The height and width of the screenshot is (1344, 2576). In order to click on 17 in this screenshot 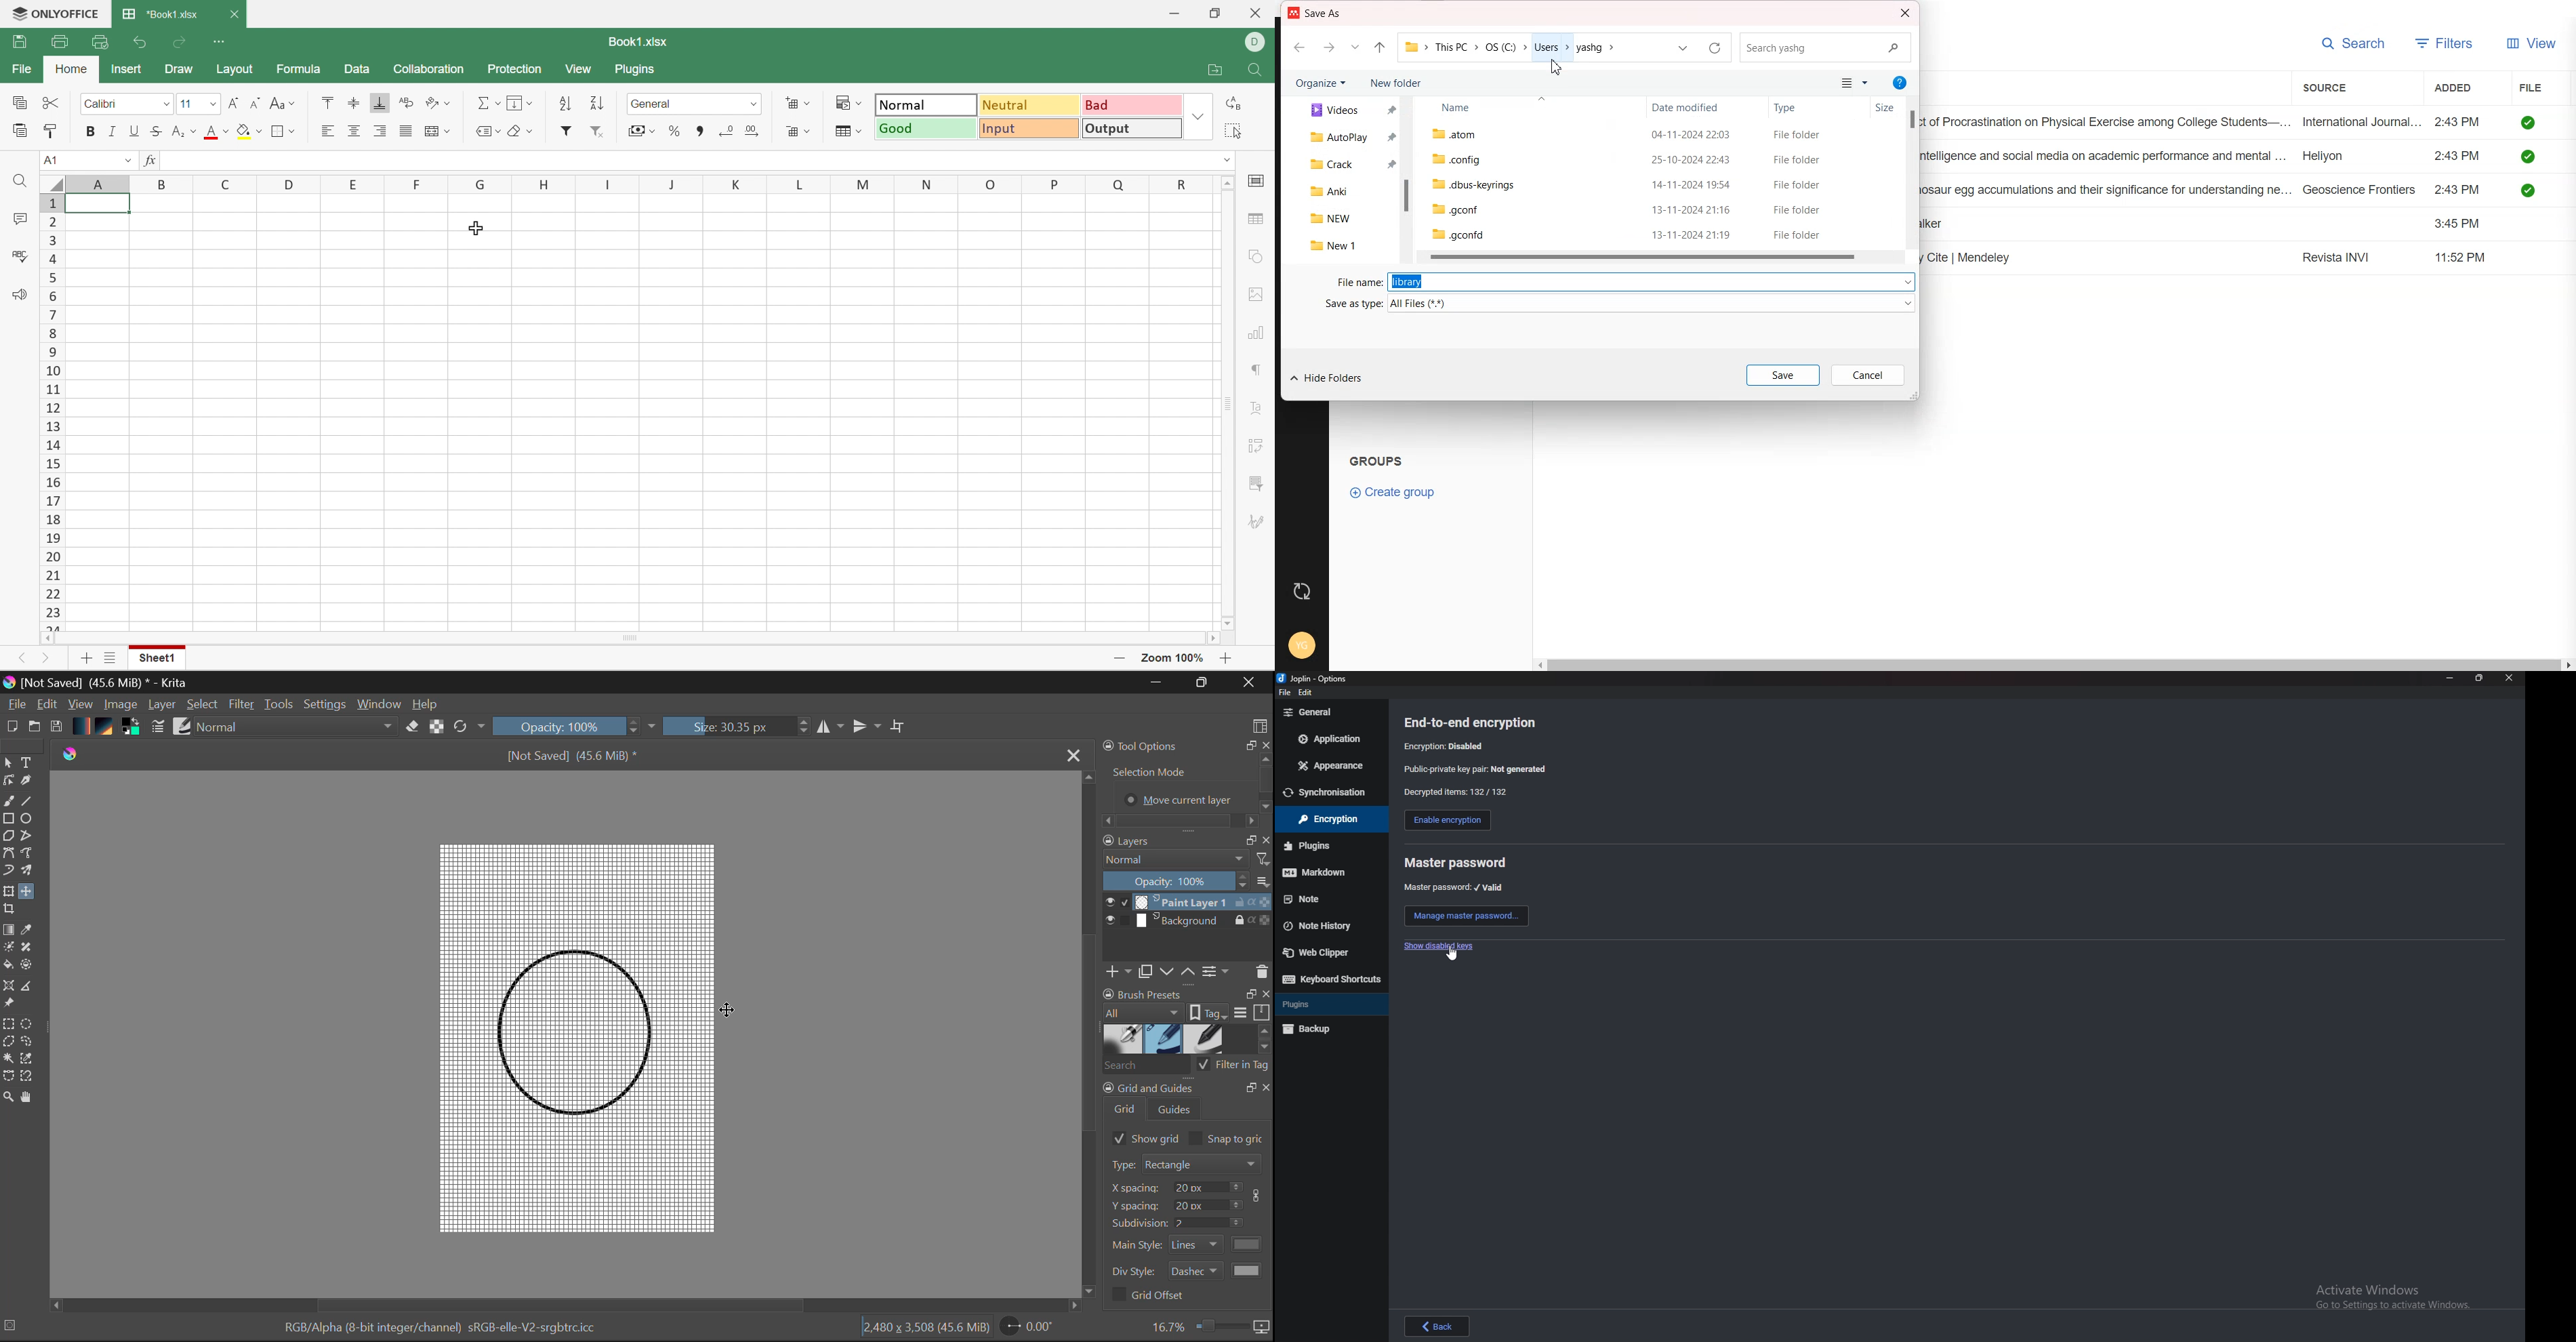, I will do `click(49, 500)`.